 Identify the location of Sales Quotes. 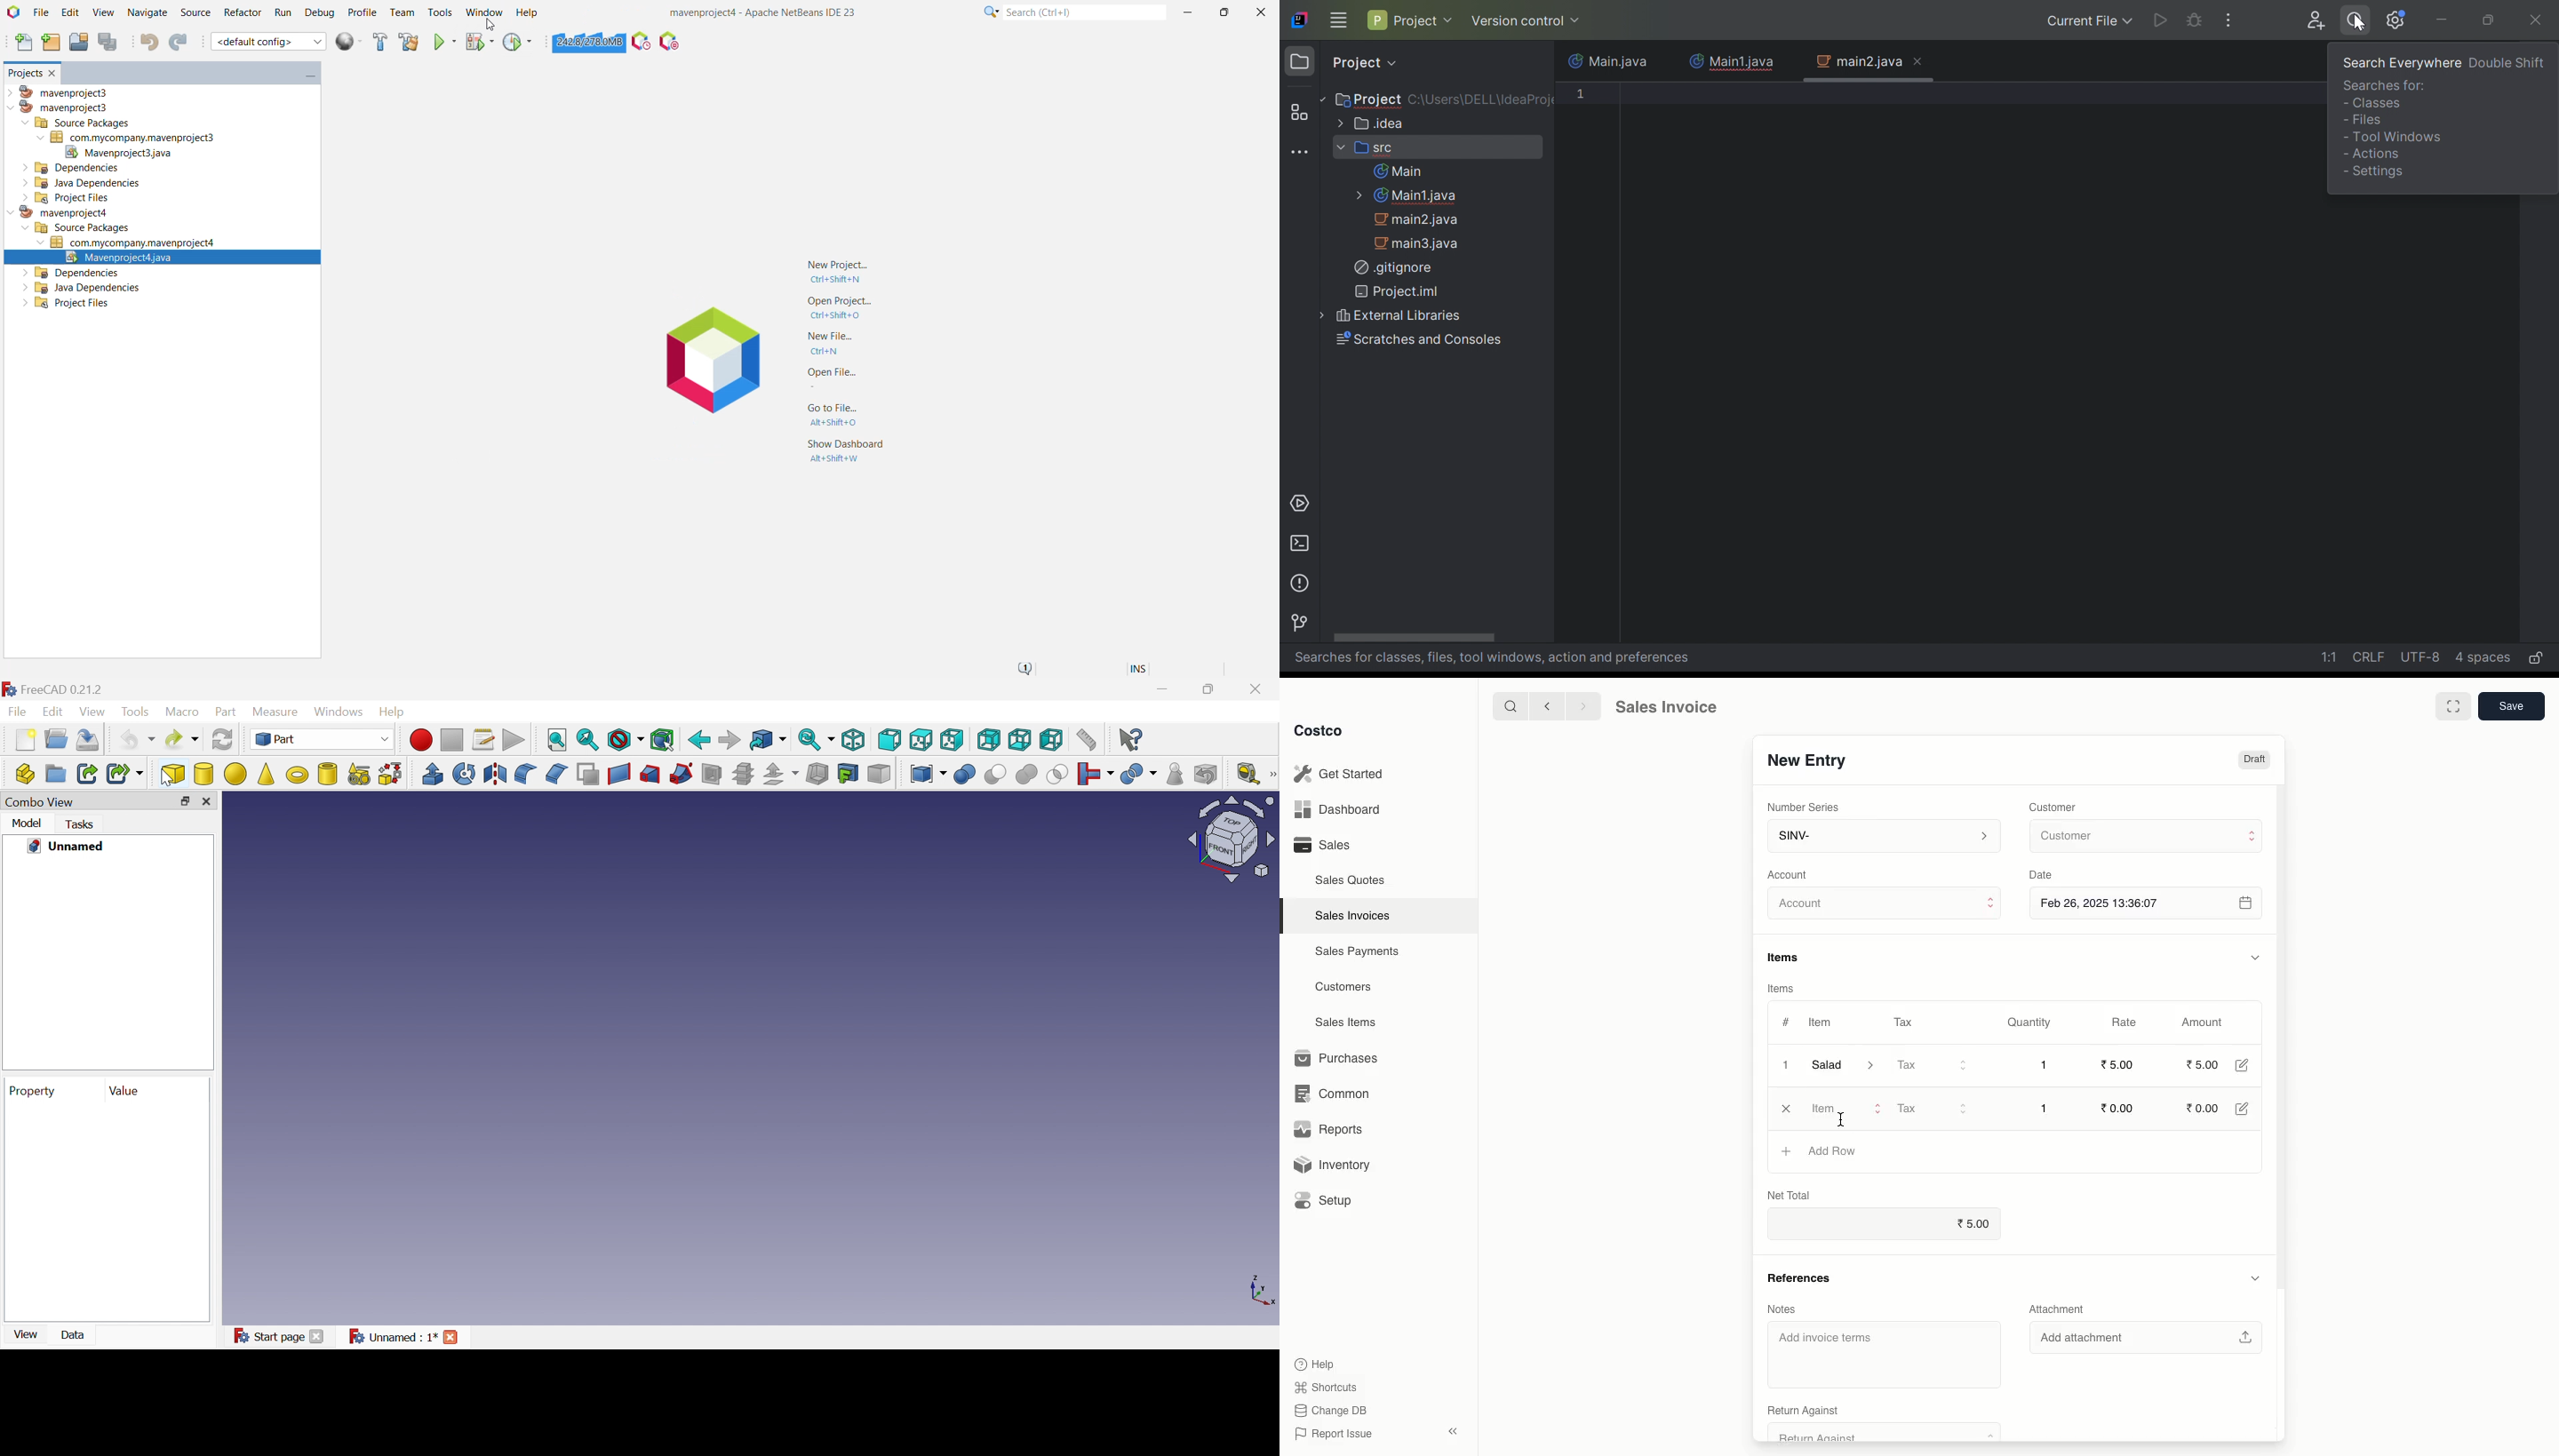
(1352, 879).